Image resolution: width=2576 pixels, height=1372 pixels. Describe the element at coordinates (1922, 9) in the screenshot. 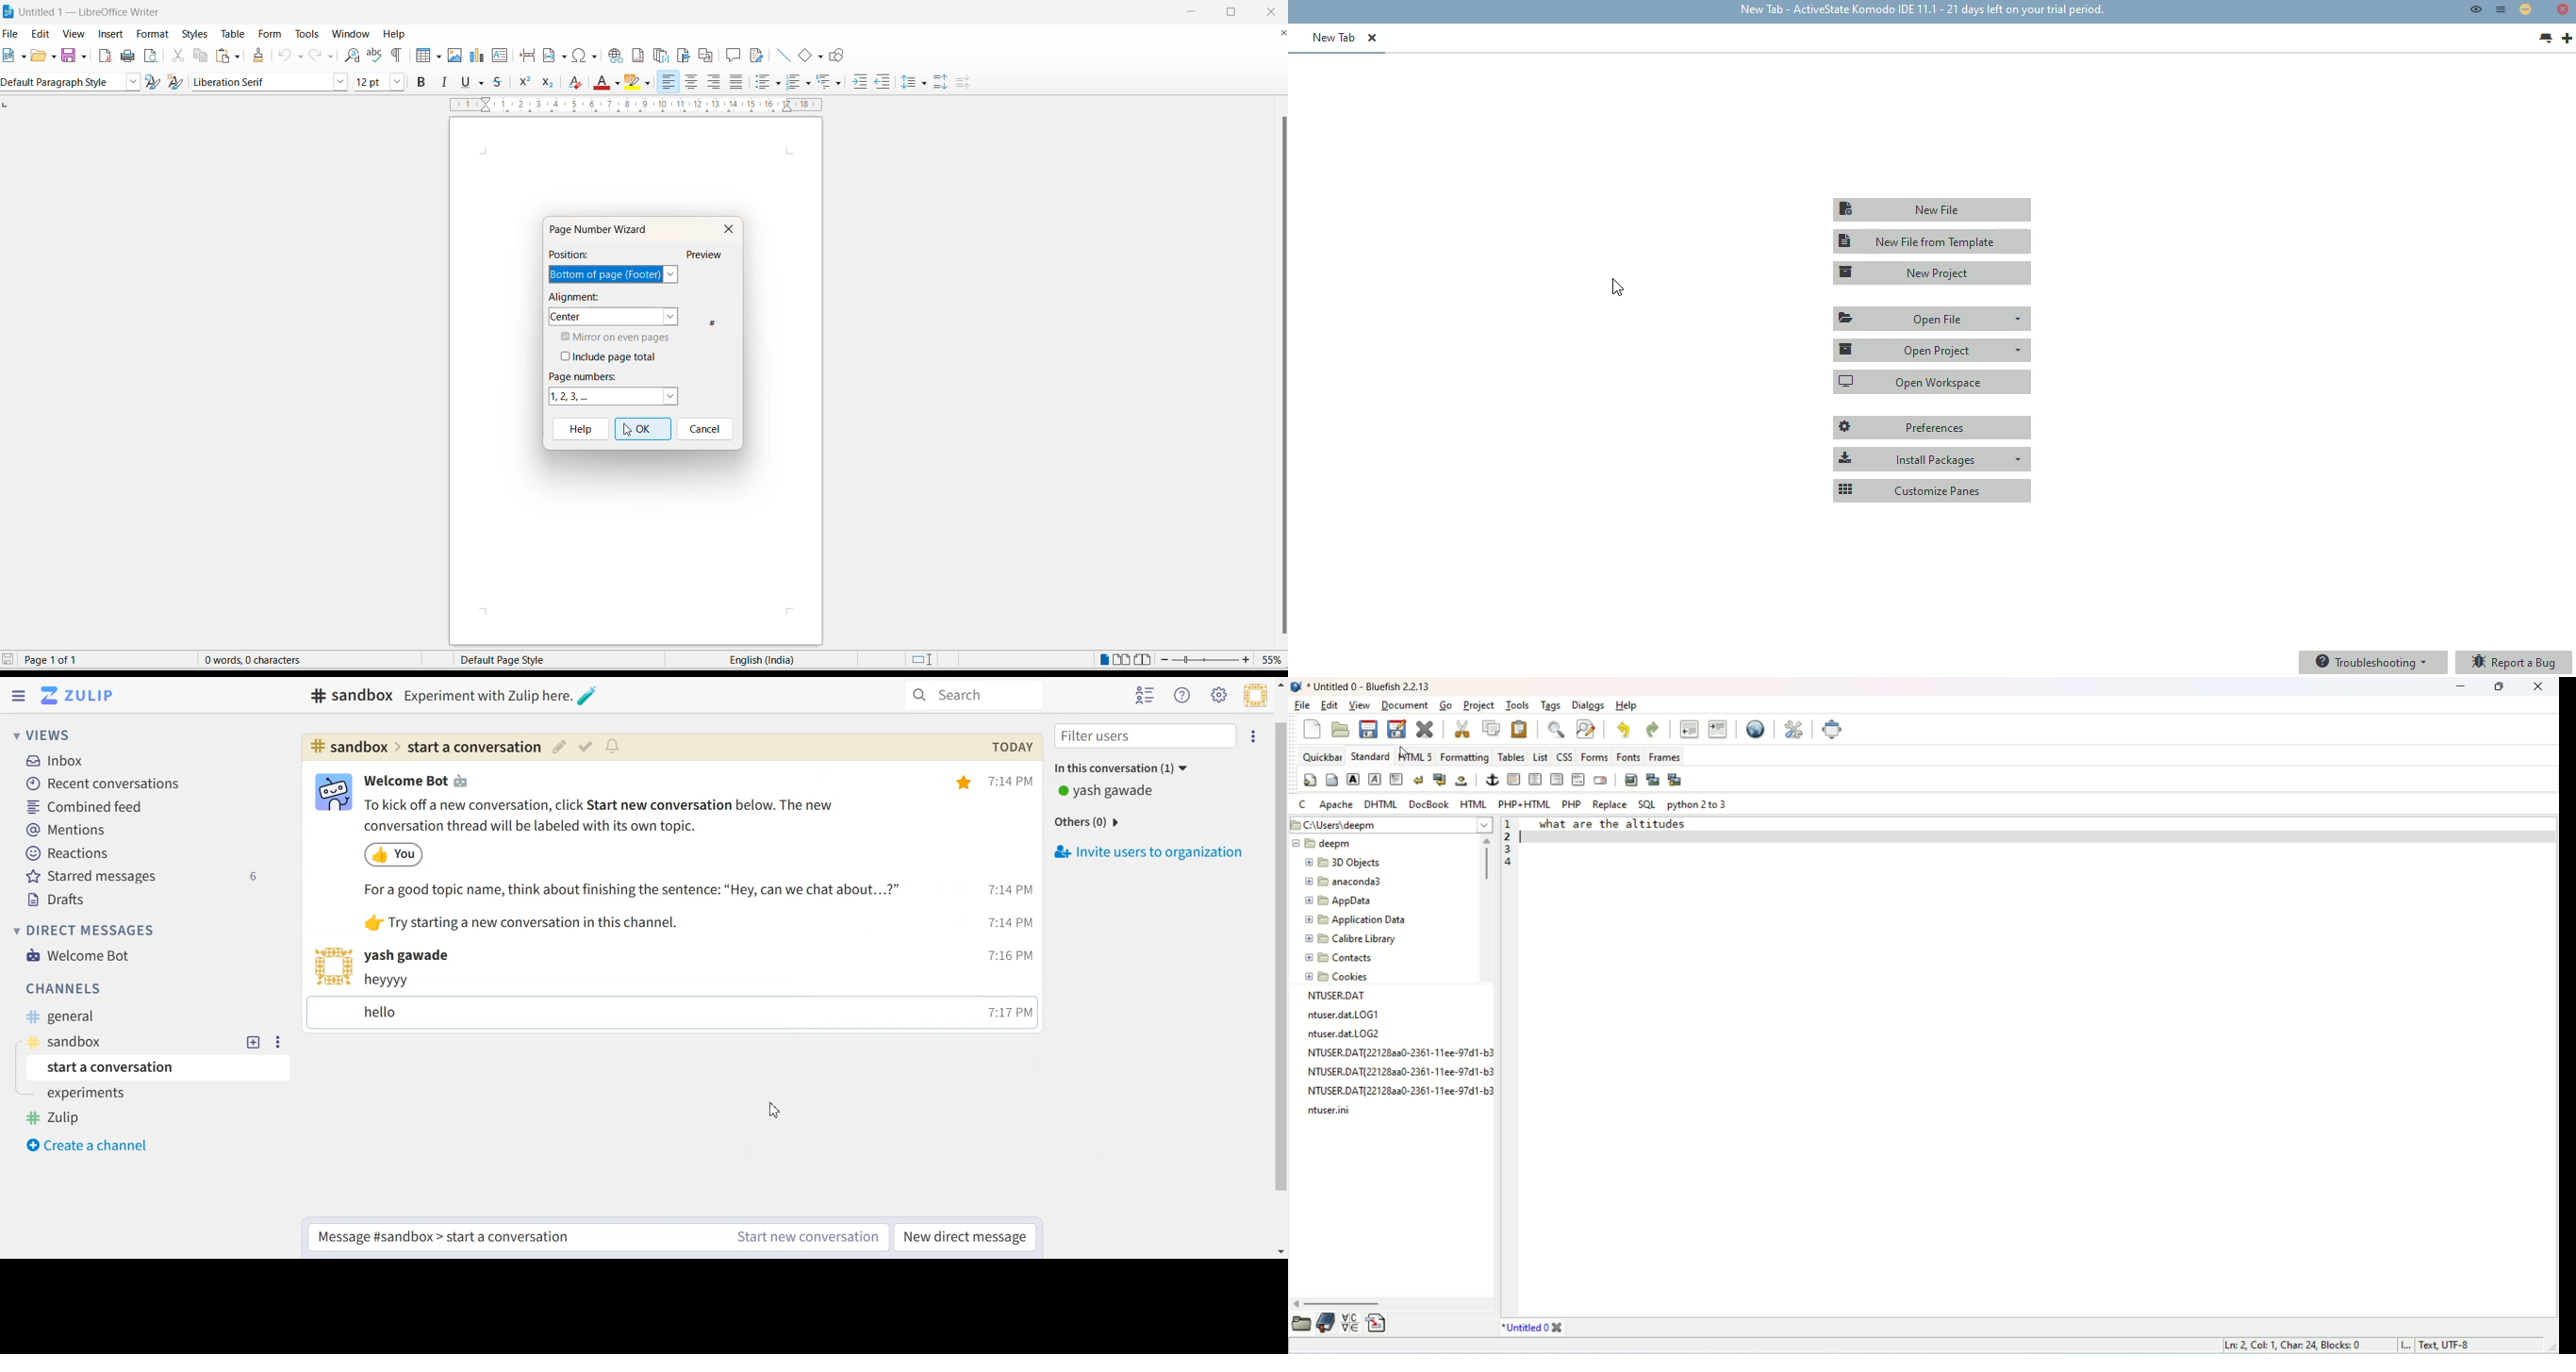

I see `new tab` at that location.